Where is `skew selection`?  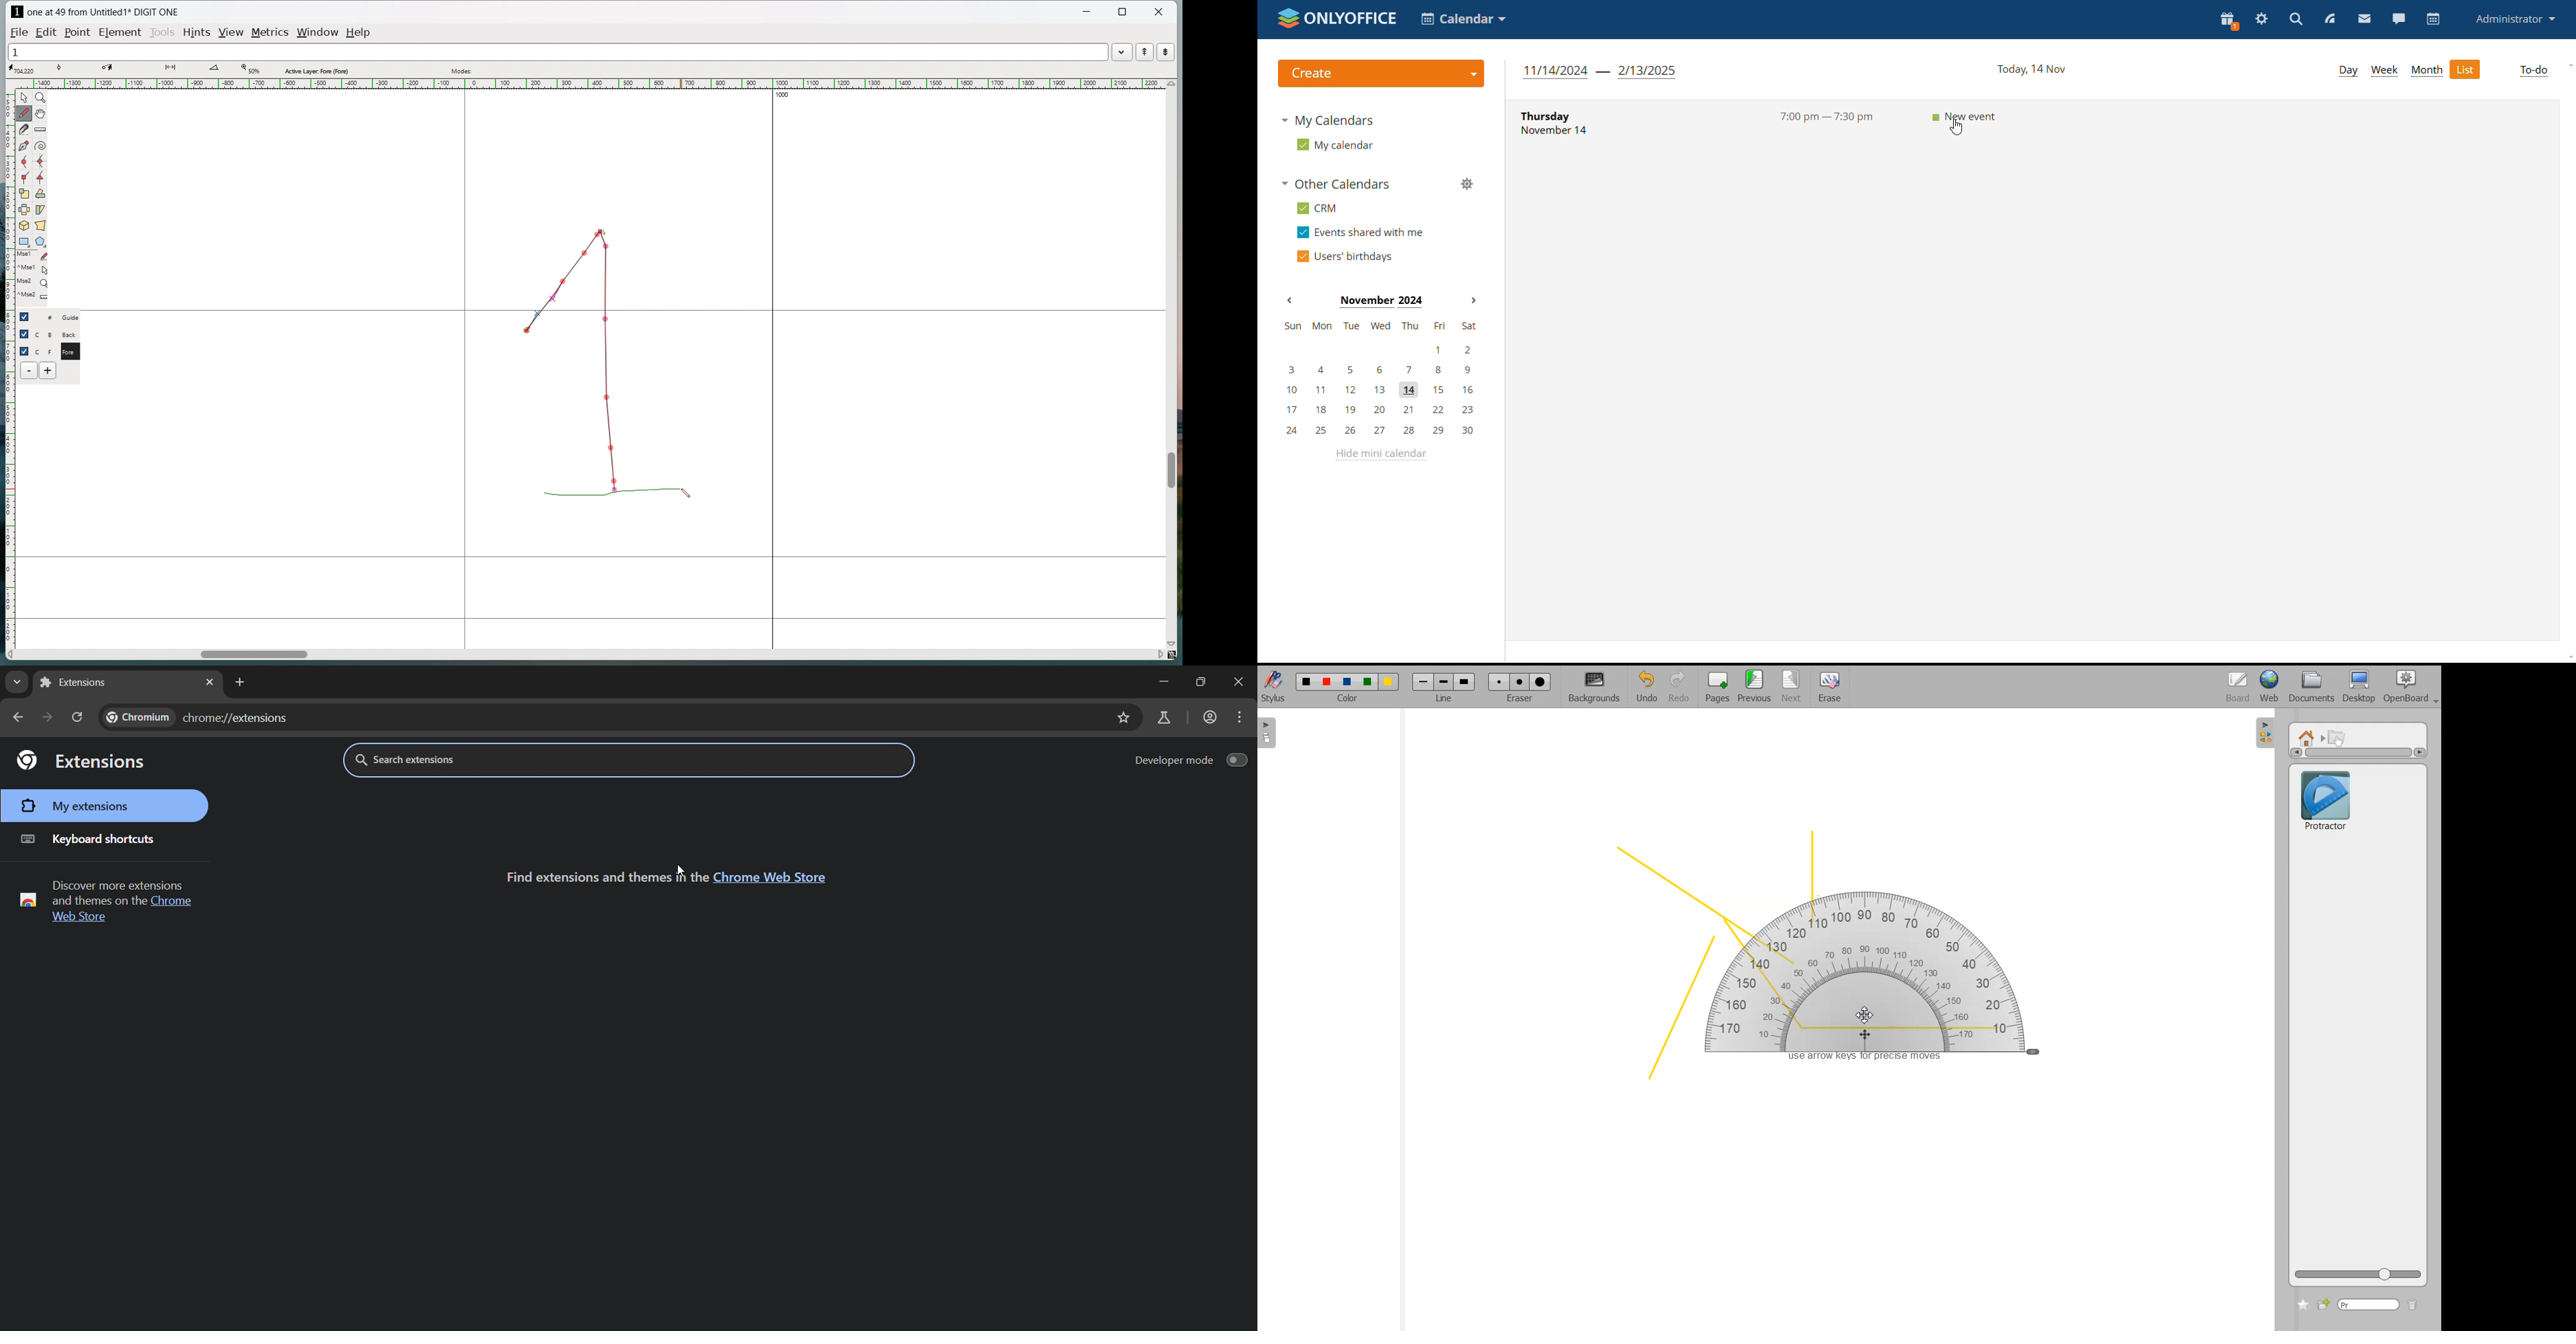 skew selection is located at coordinates (41, 210).